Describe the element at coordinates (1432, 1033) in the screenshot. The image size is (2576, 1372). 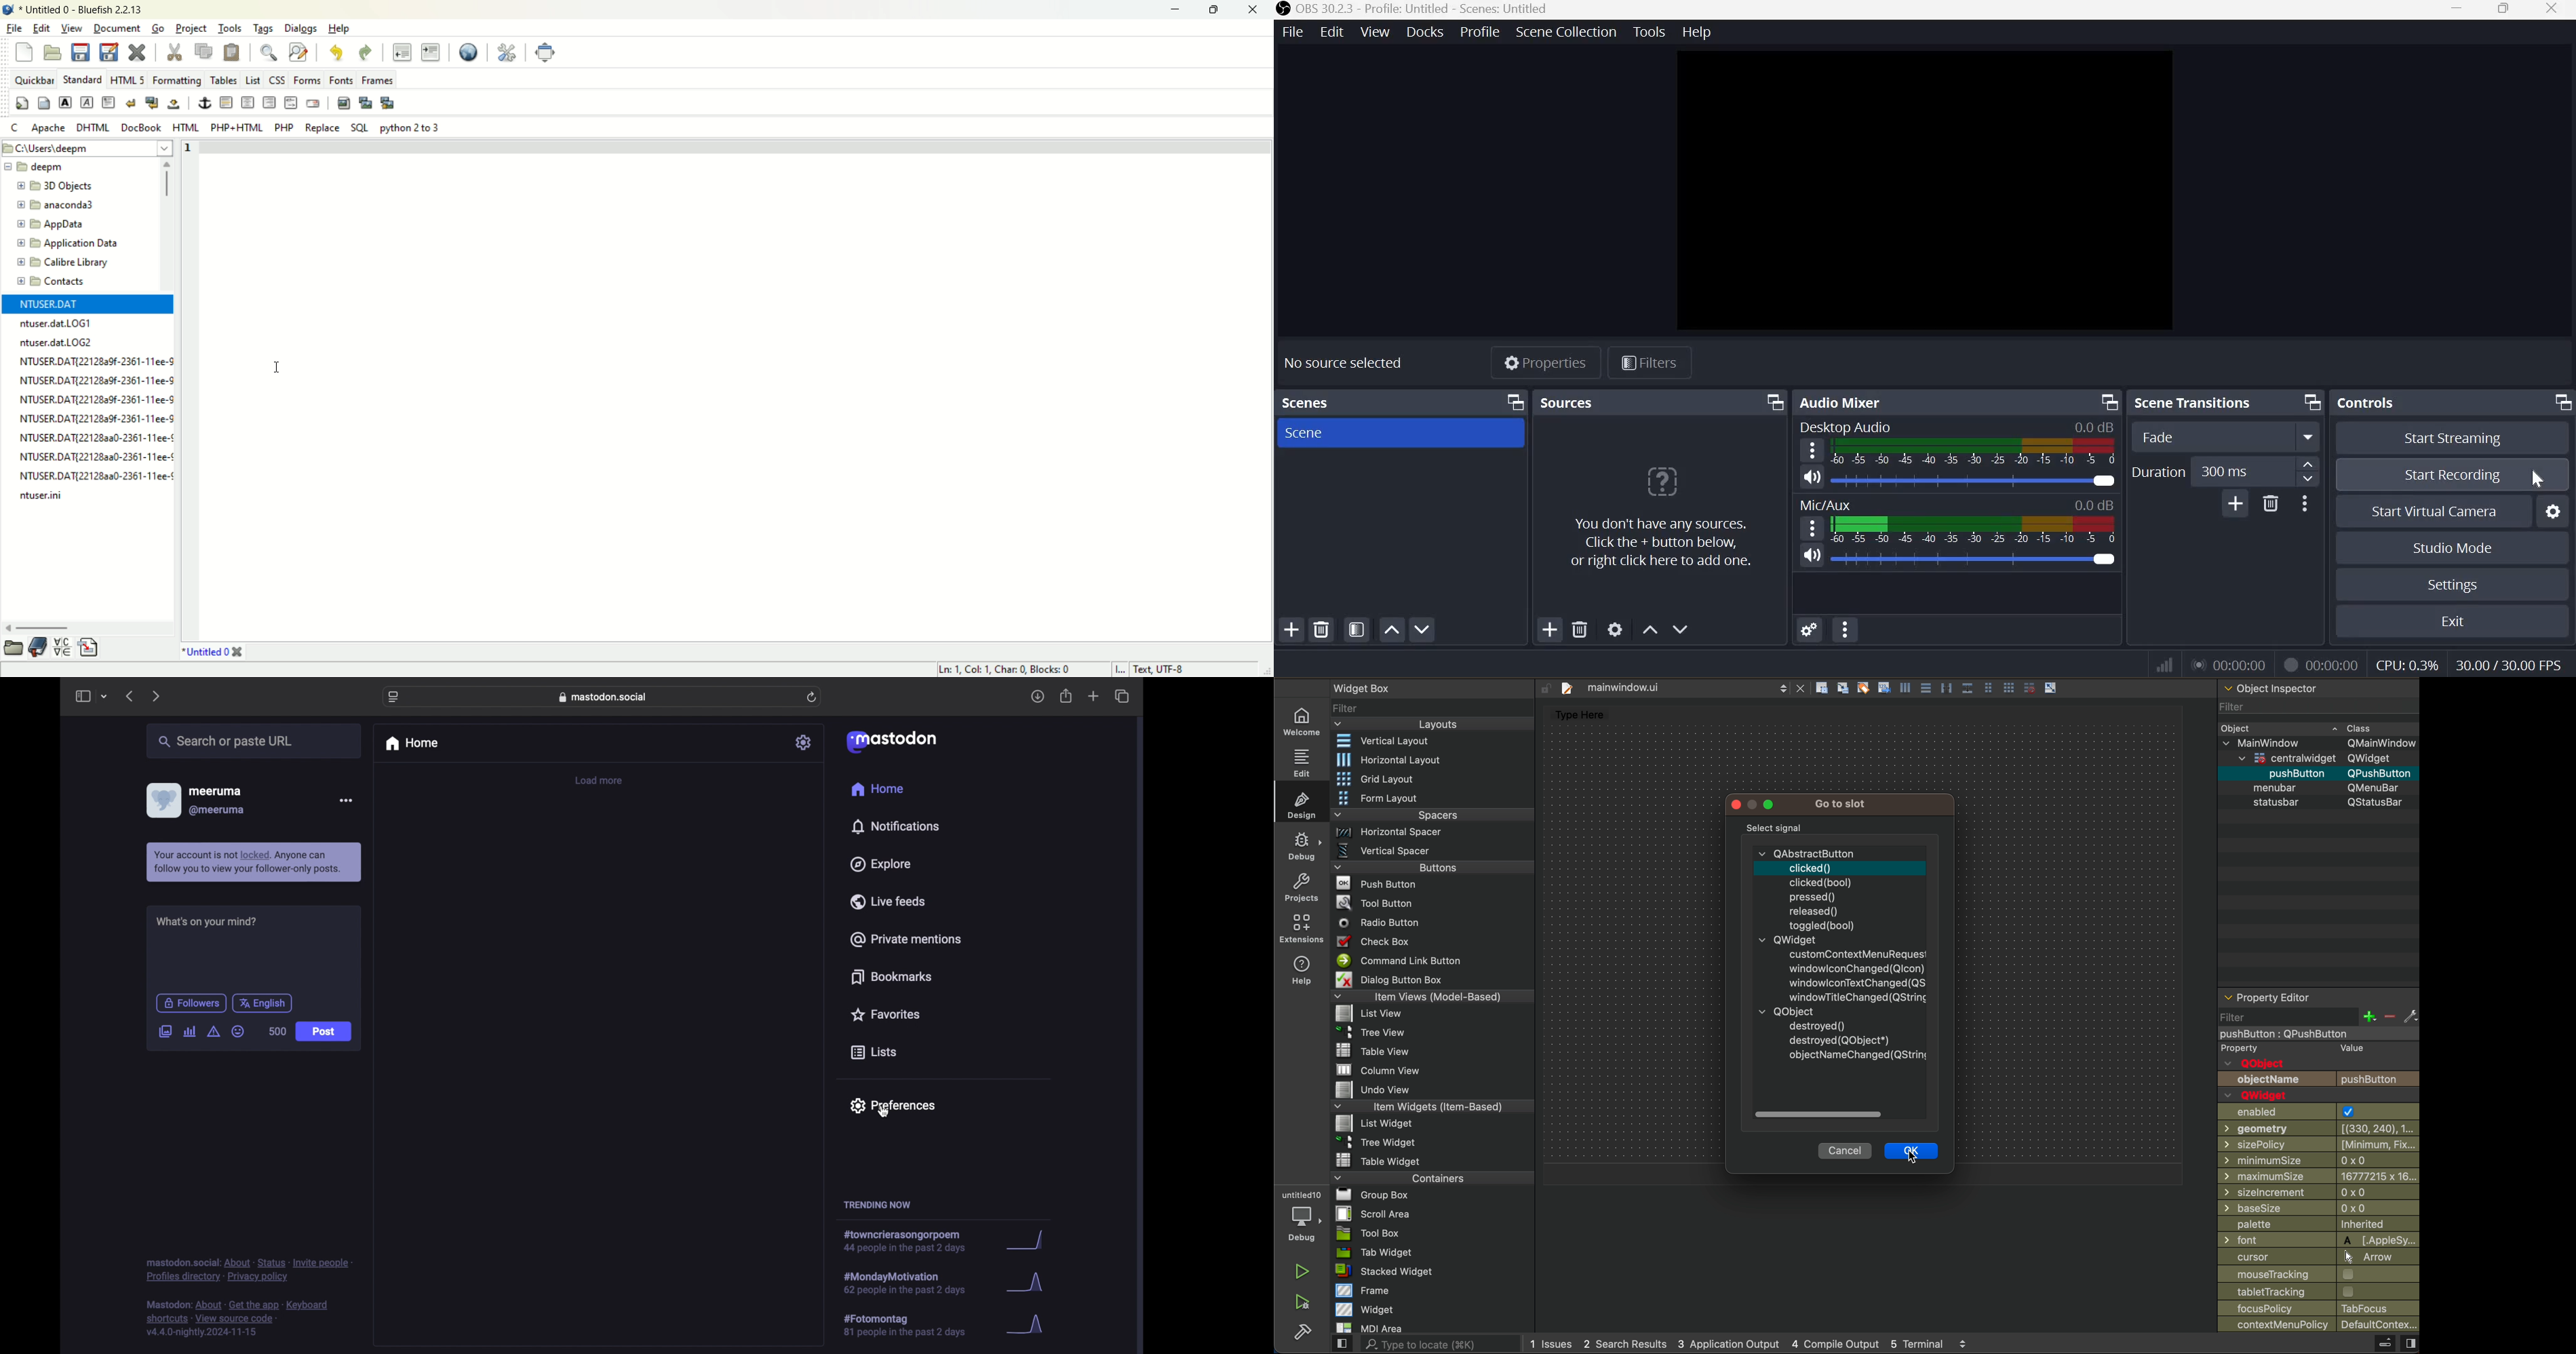
I see `tree view` at that location.